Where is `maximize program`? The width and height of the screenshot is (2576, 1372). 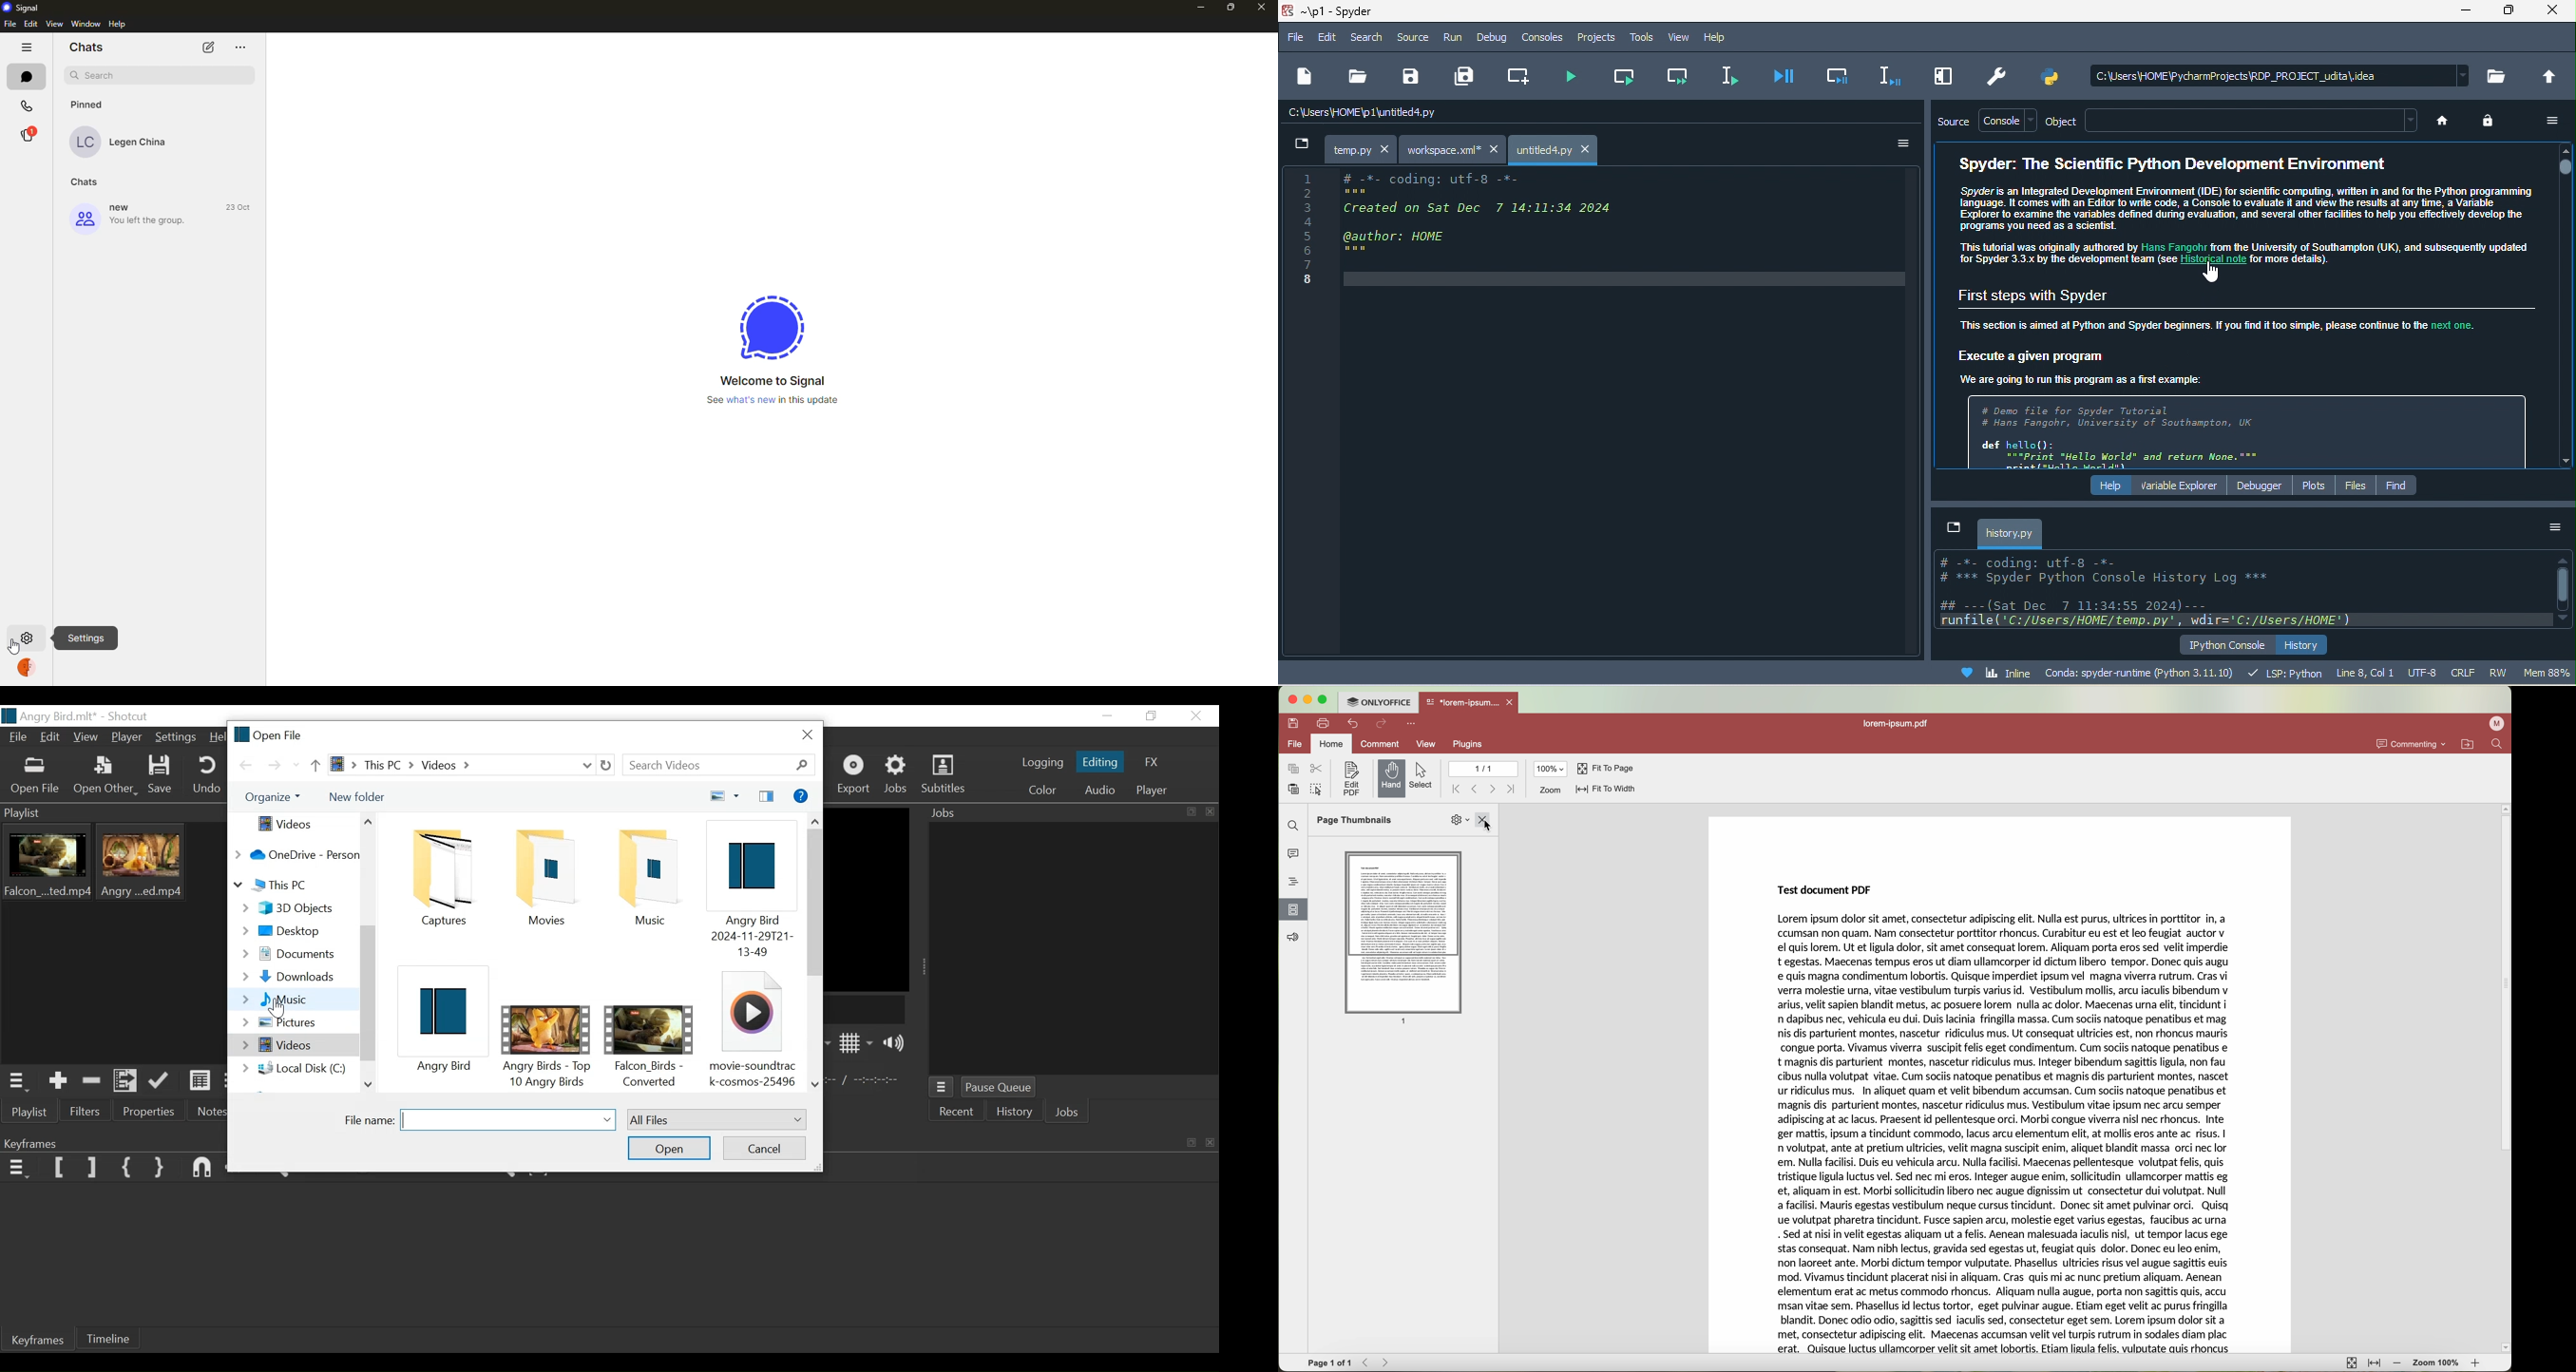
maximize program is located at coordinates (1322, 699).